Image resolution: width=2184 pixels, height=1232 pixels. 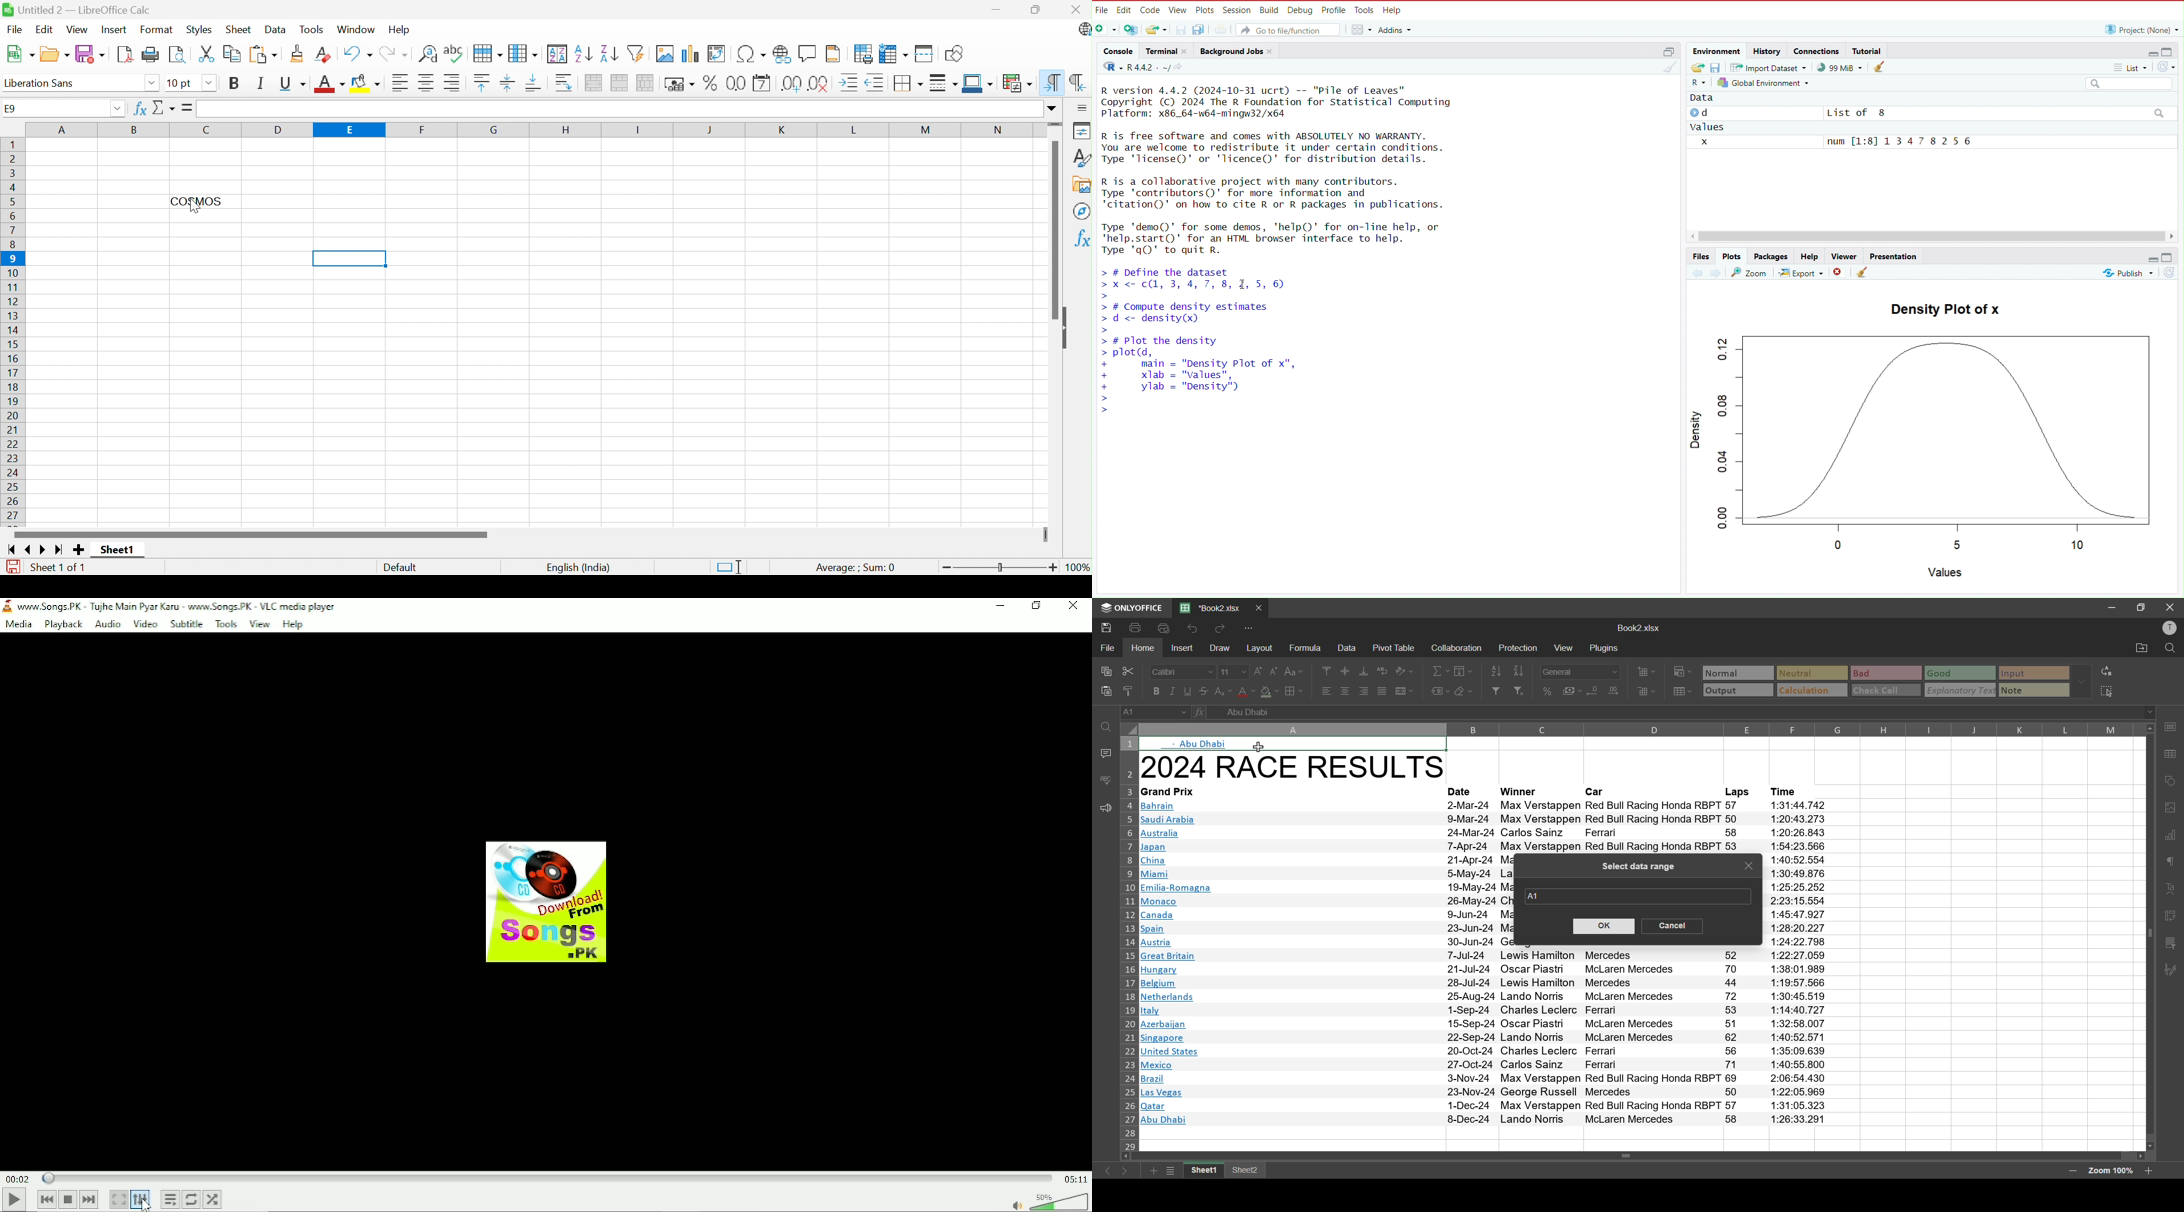 I want to click on viewer, so click(x=1841, y=256).